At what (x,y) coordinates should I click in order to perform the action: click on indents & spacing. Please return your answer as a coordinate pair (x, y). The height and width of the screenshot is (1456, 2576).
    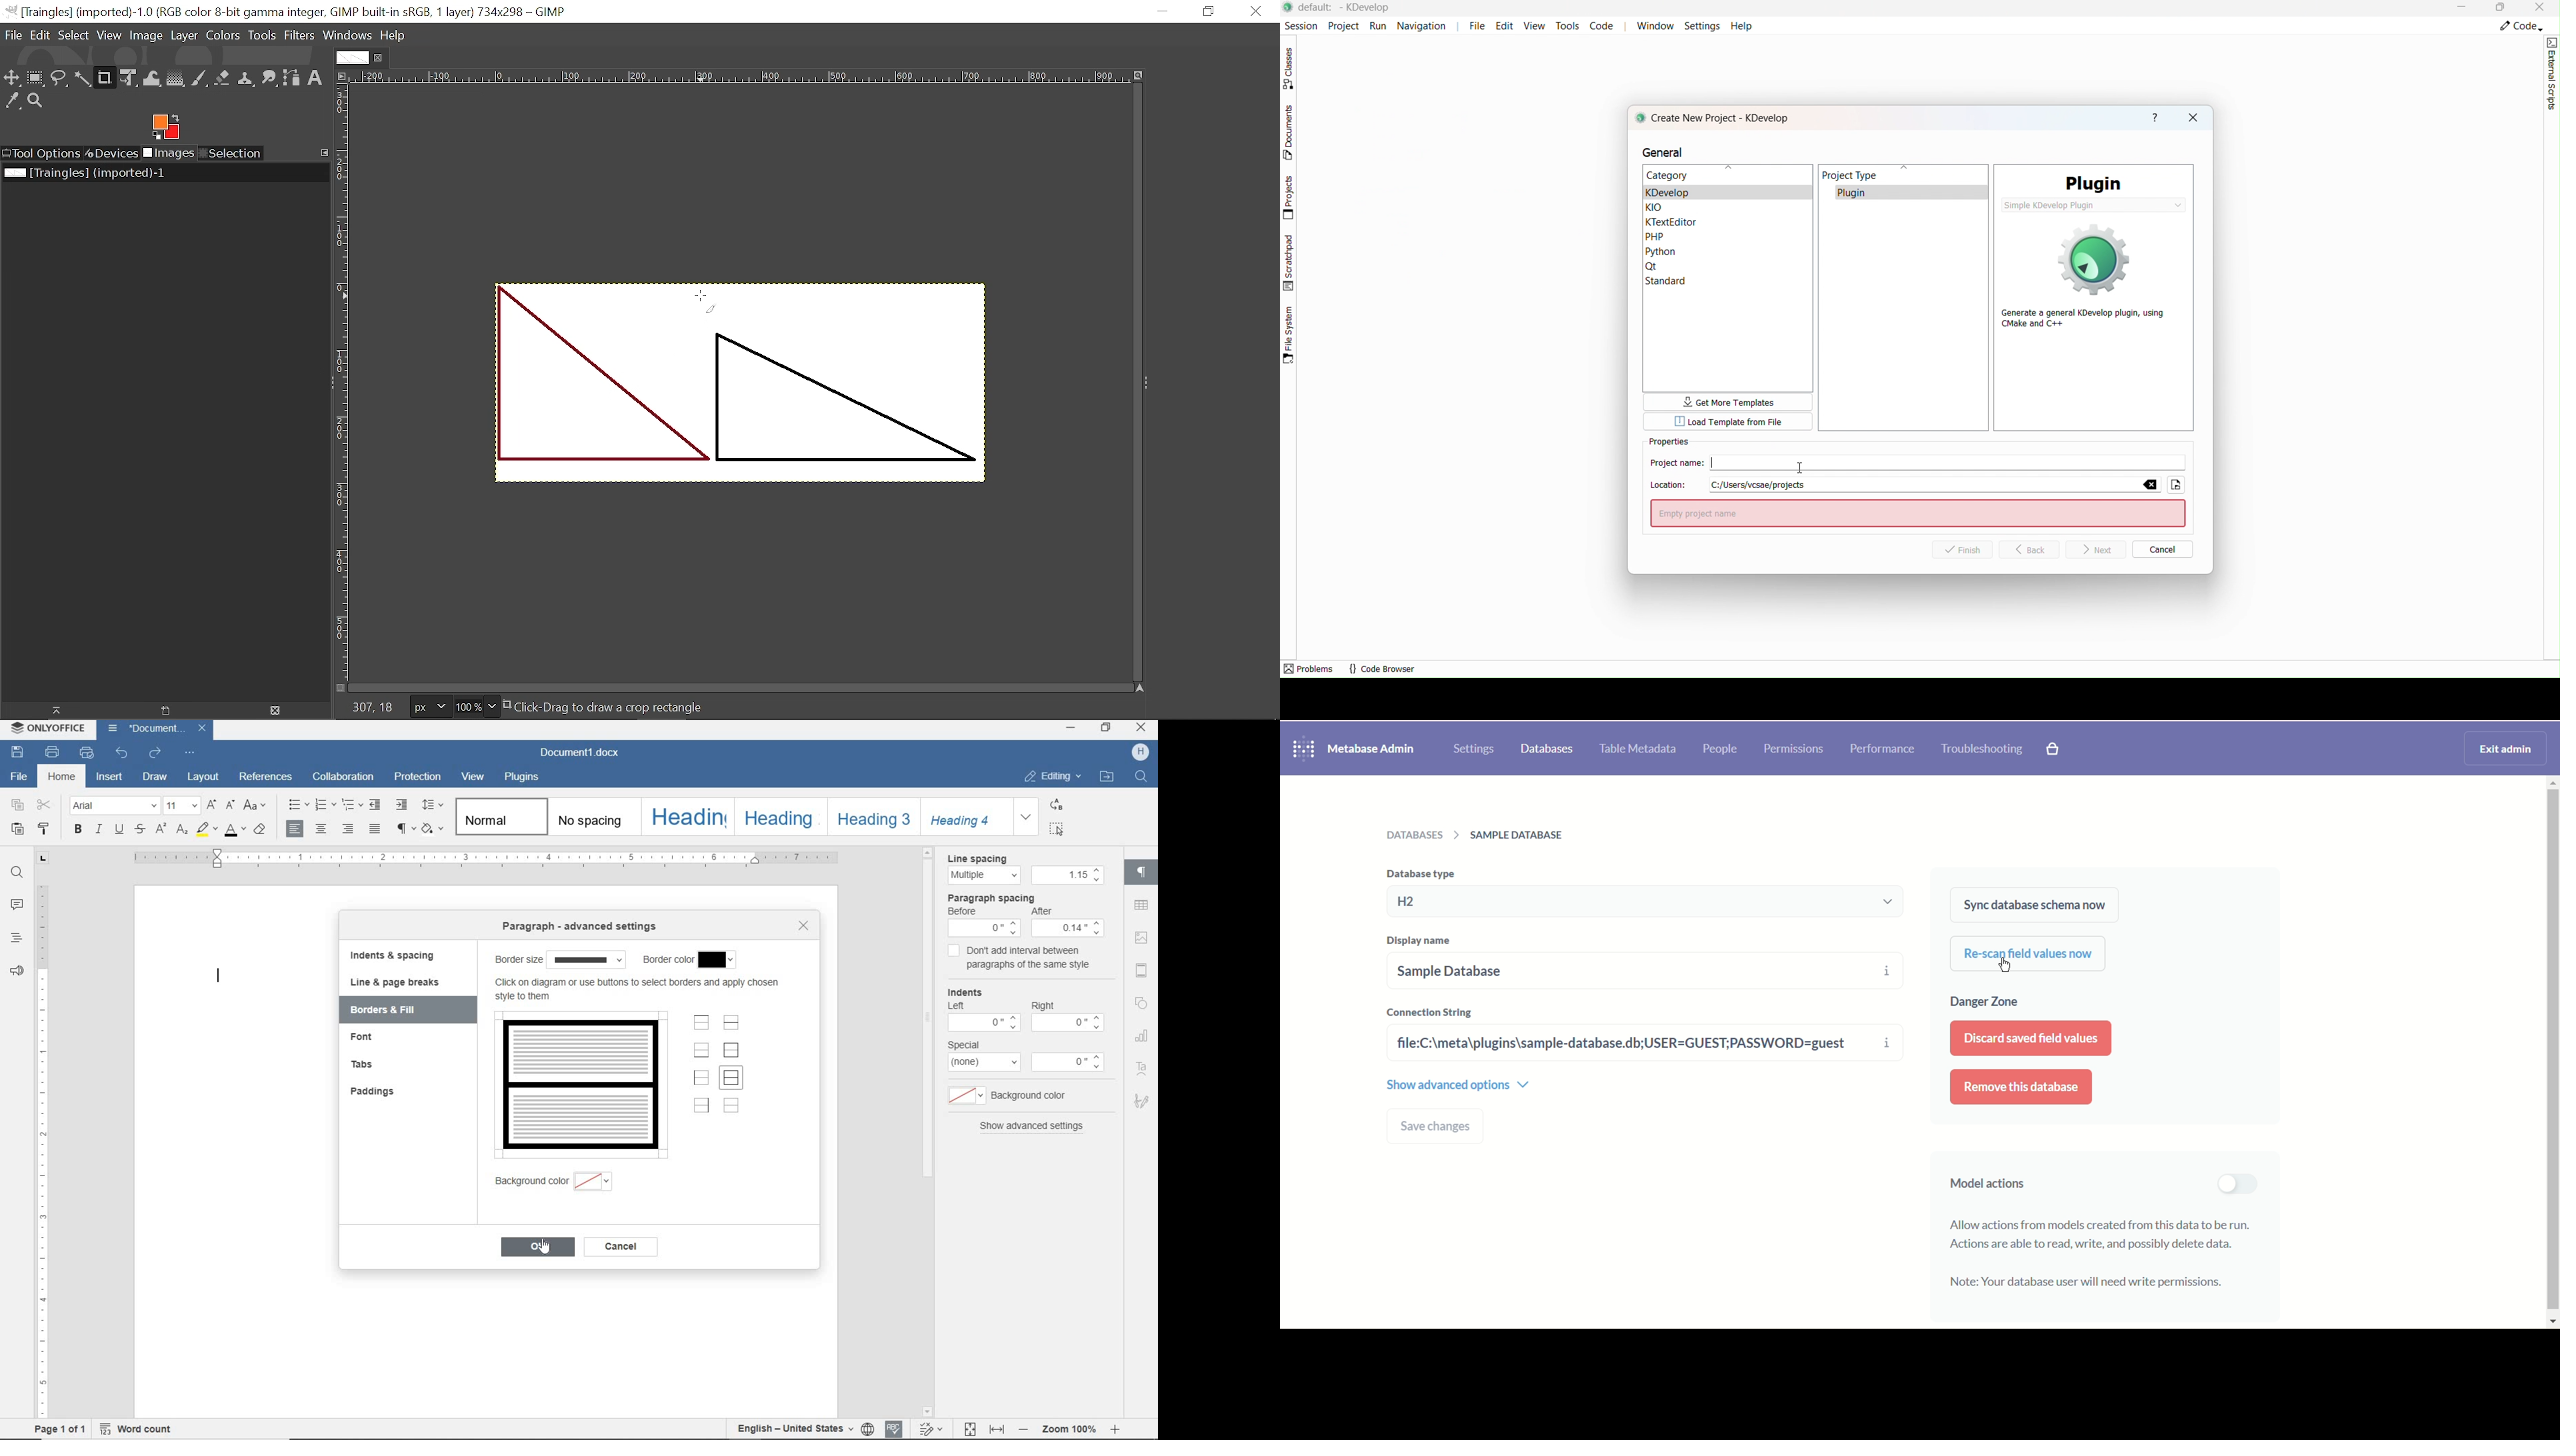
    Looking at the image, I should click on (393, 957).